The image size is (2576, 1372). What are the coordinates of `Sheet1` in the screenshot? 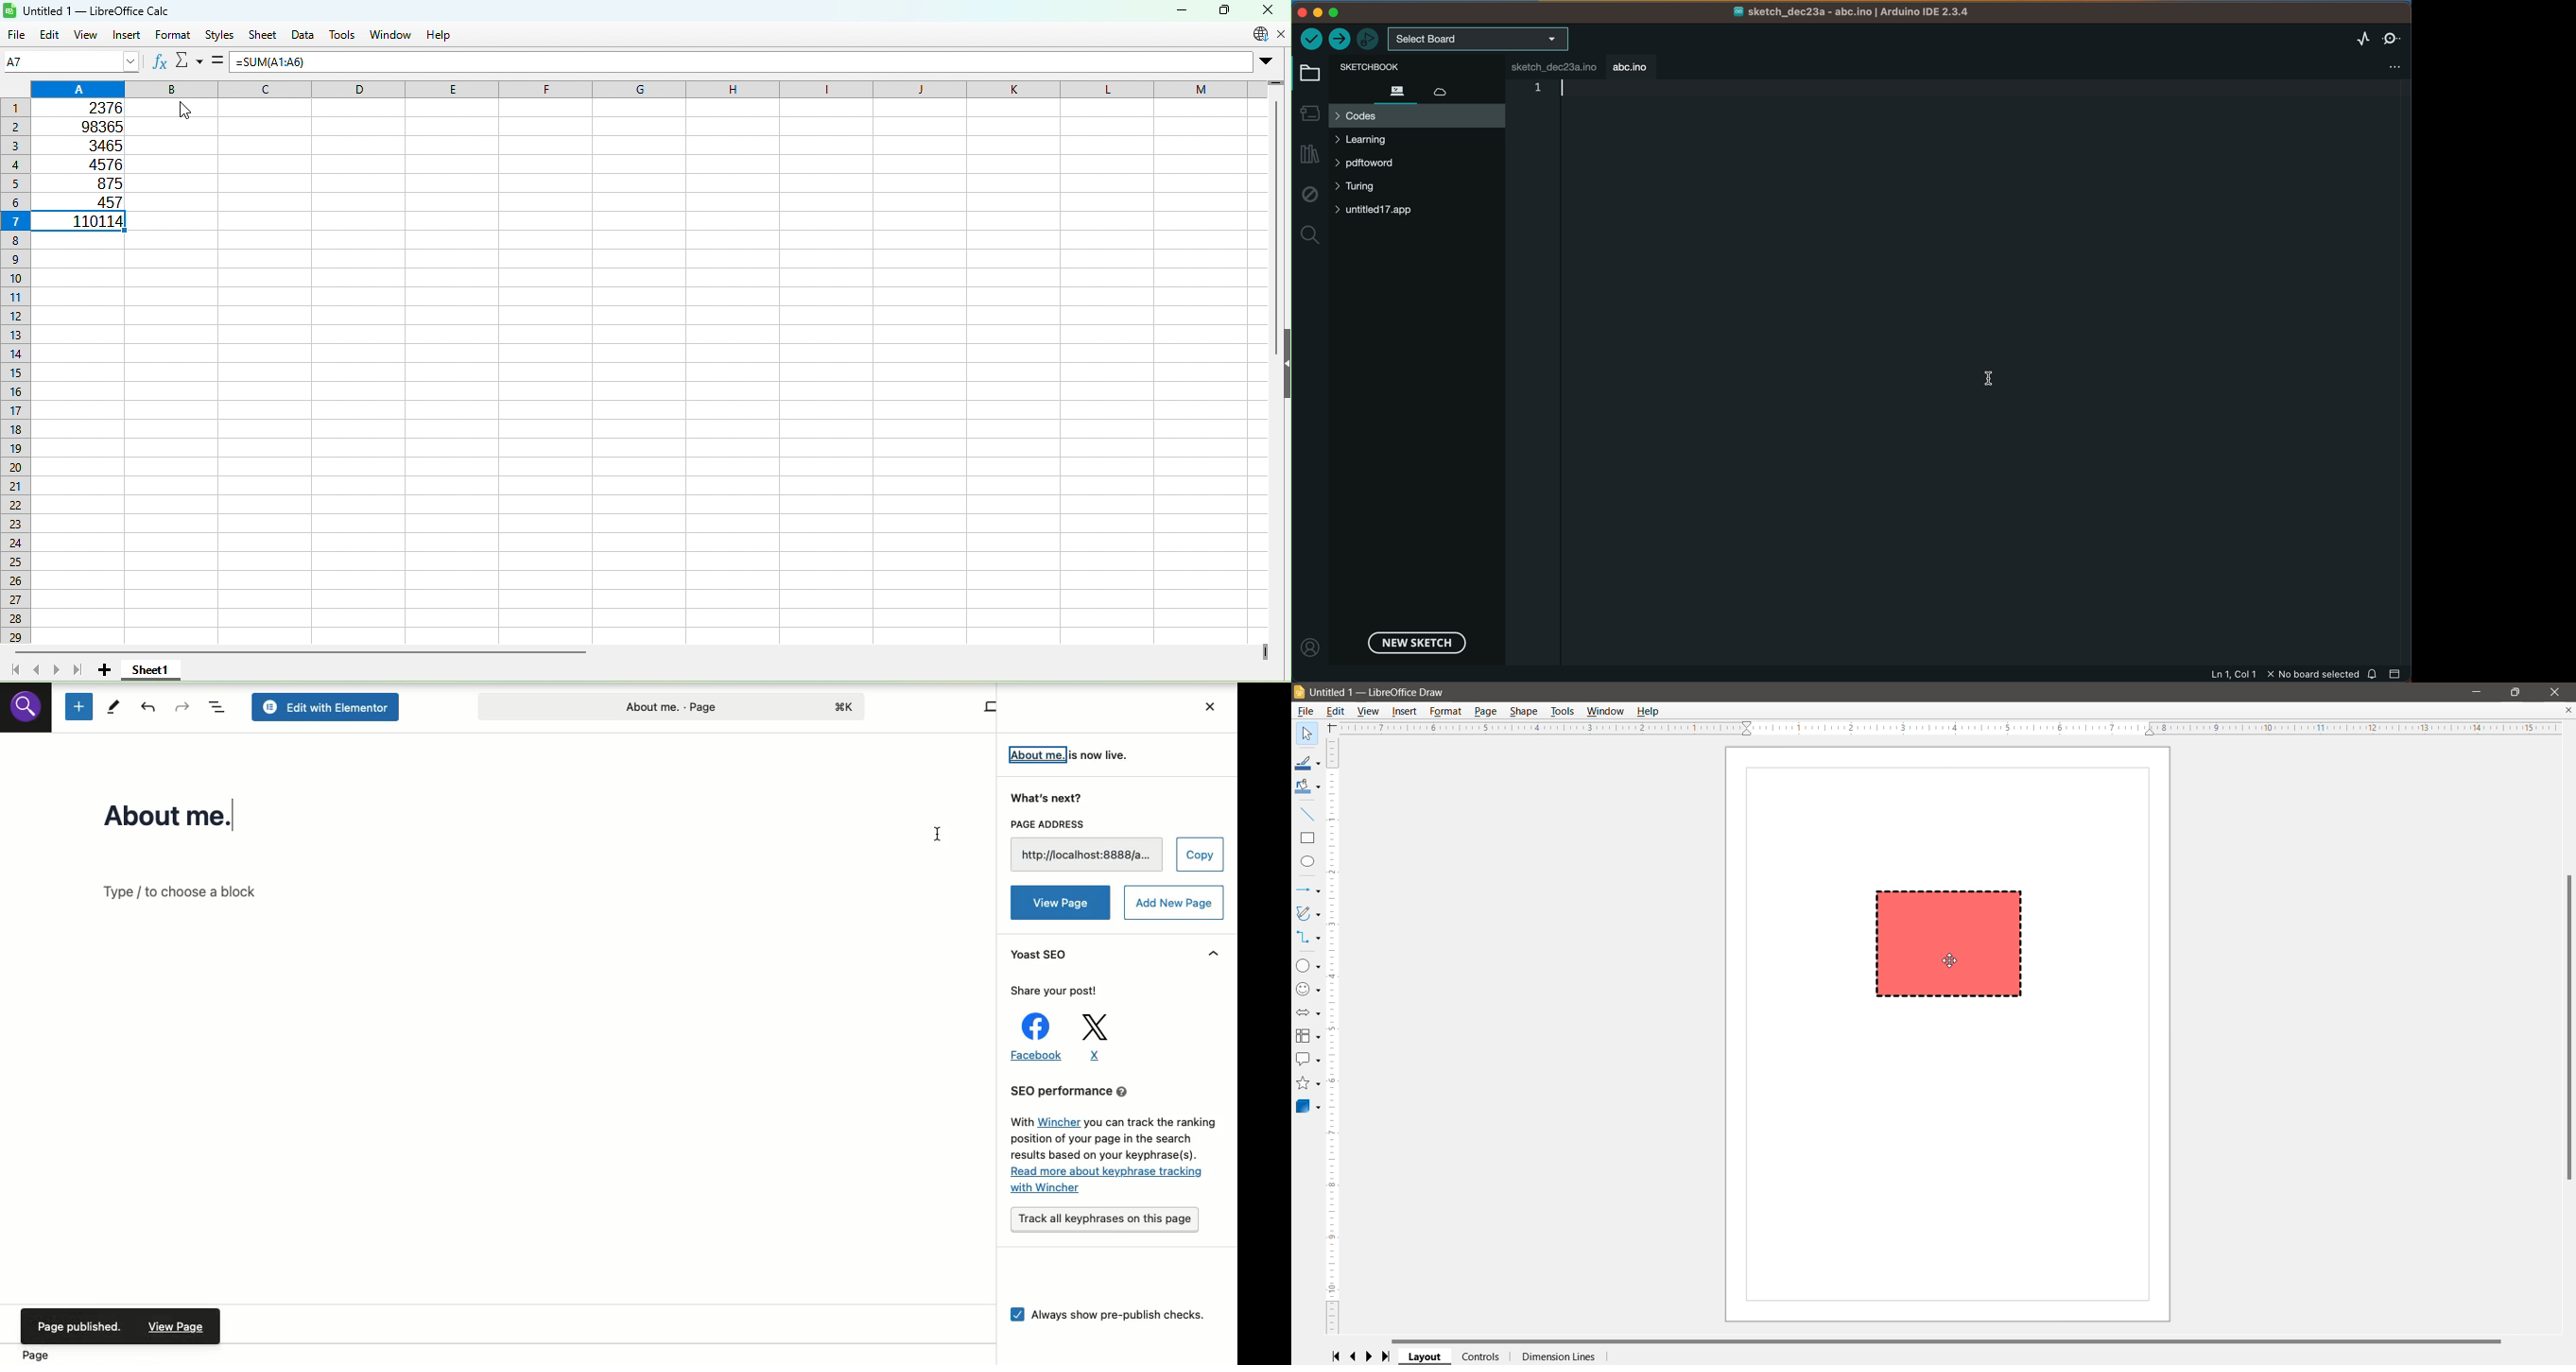 It's located at (150, 668).